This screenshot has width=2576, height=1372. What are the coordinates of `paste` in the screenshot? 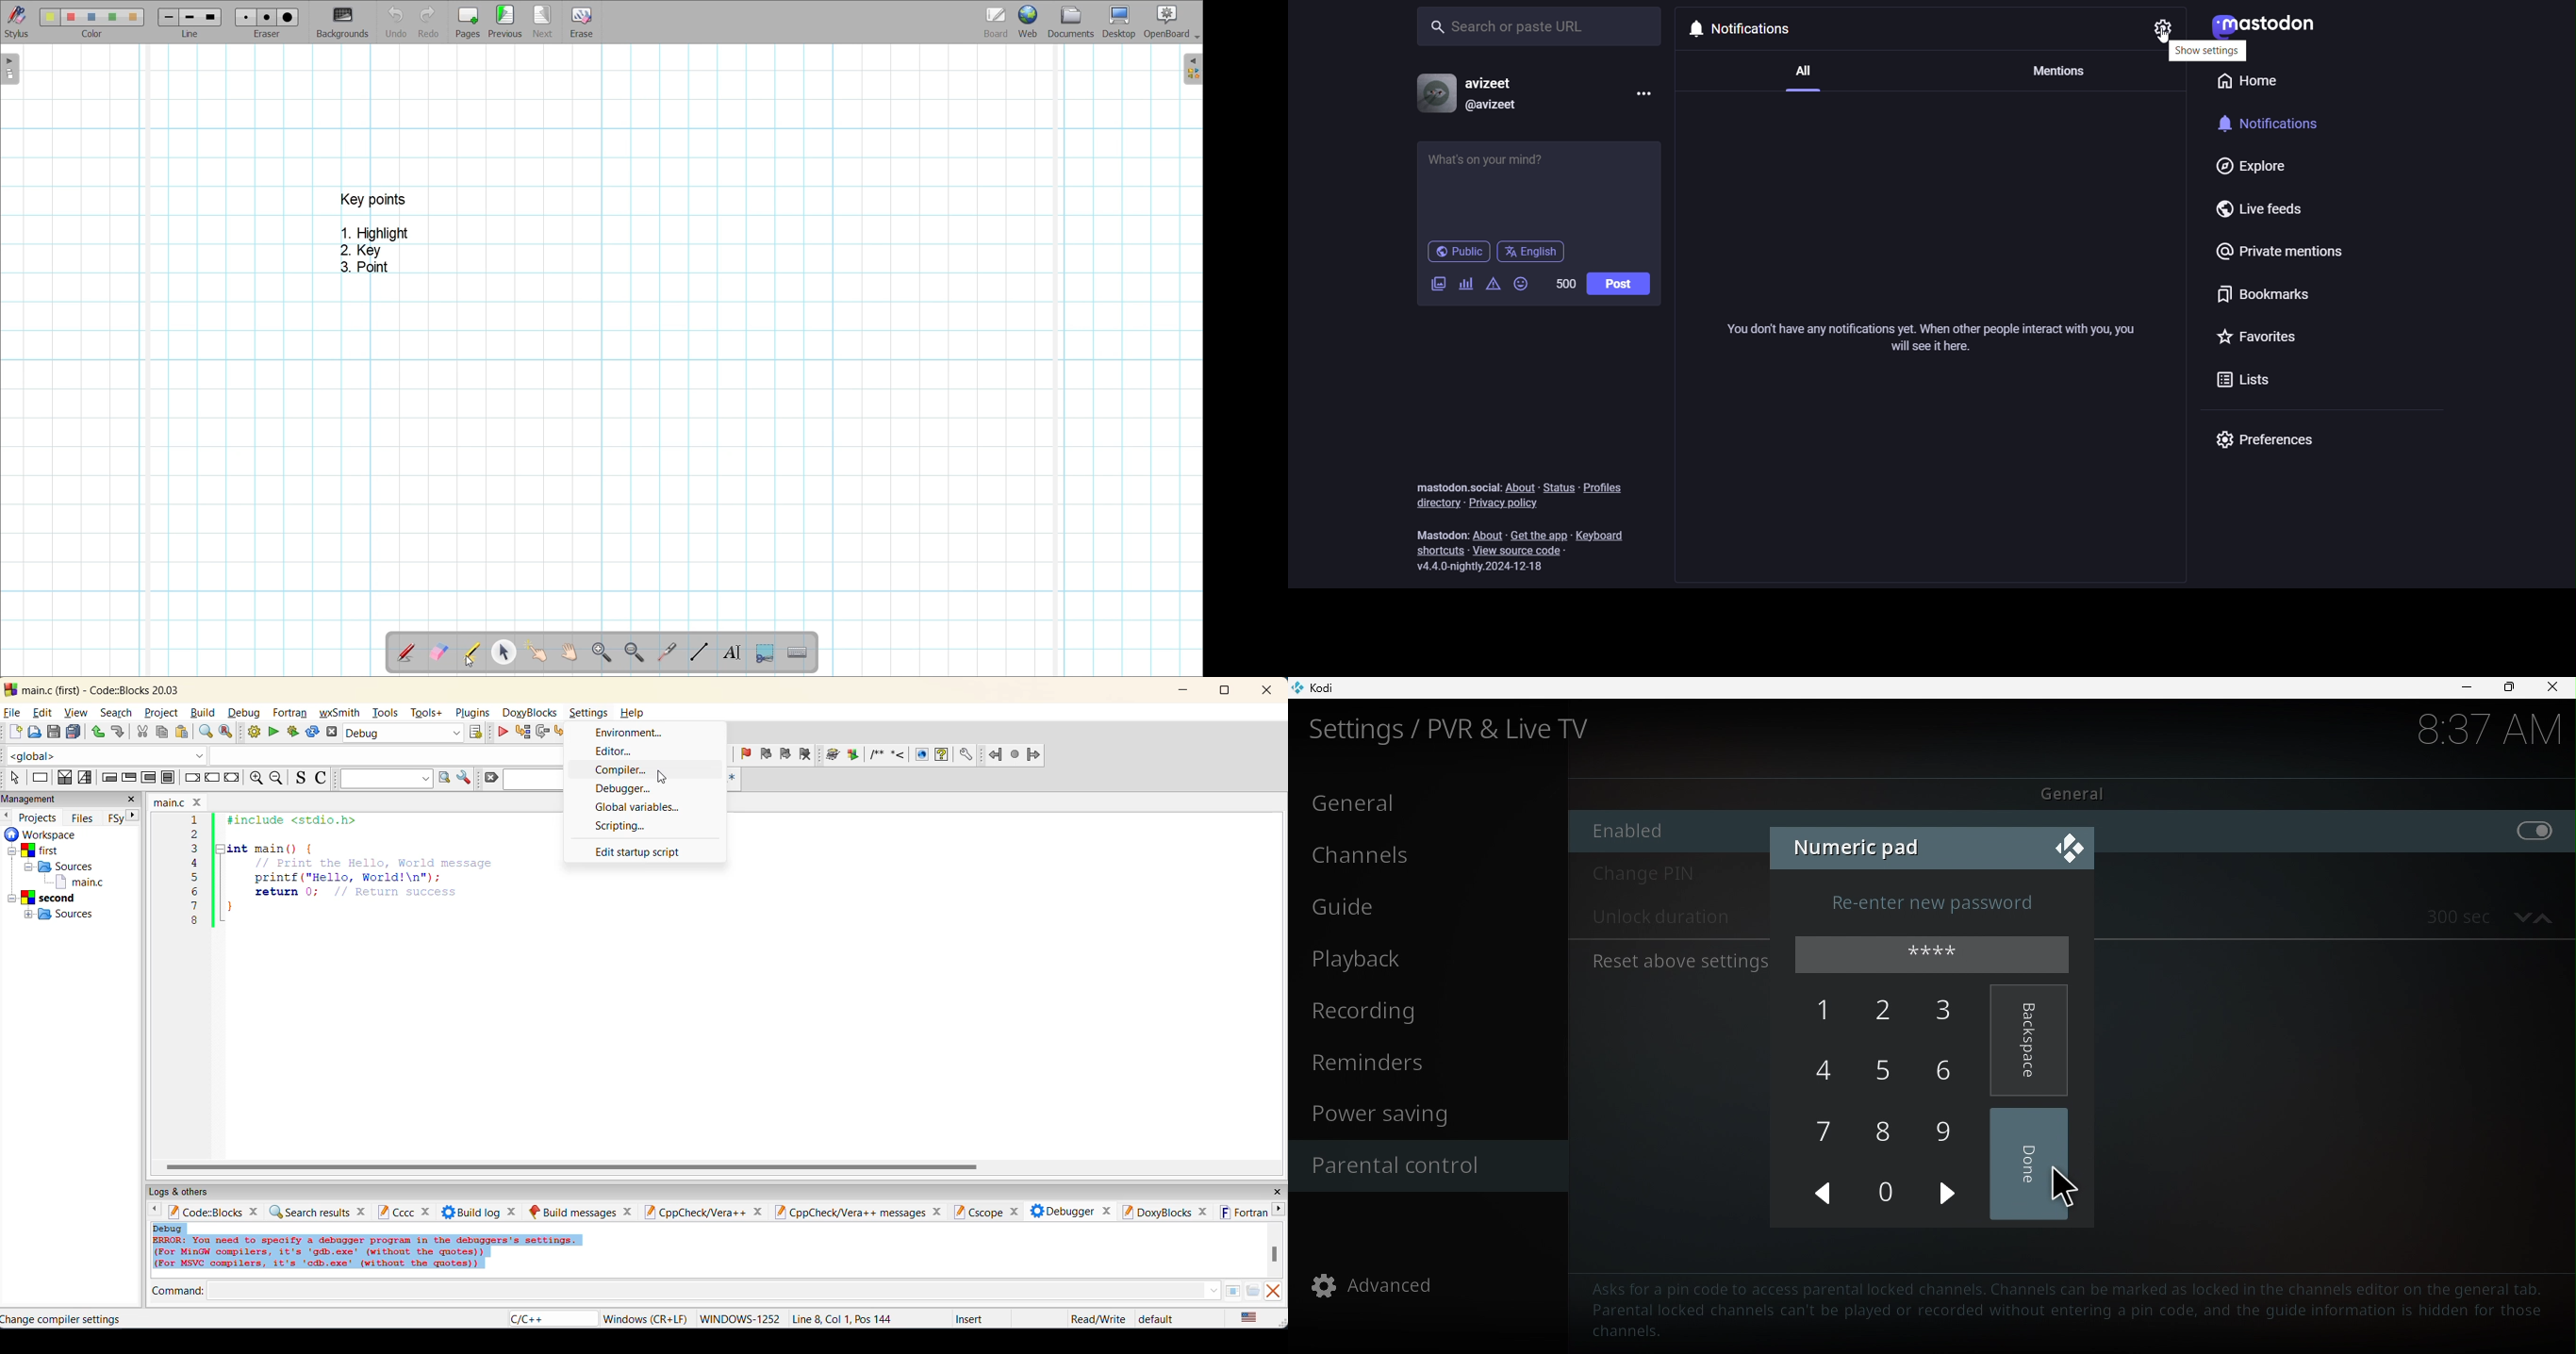 It's located at (183, 733).